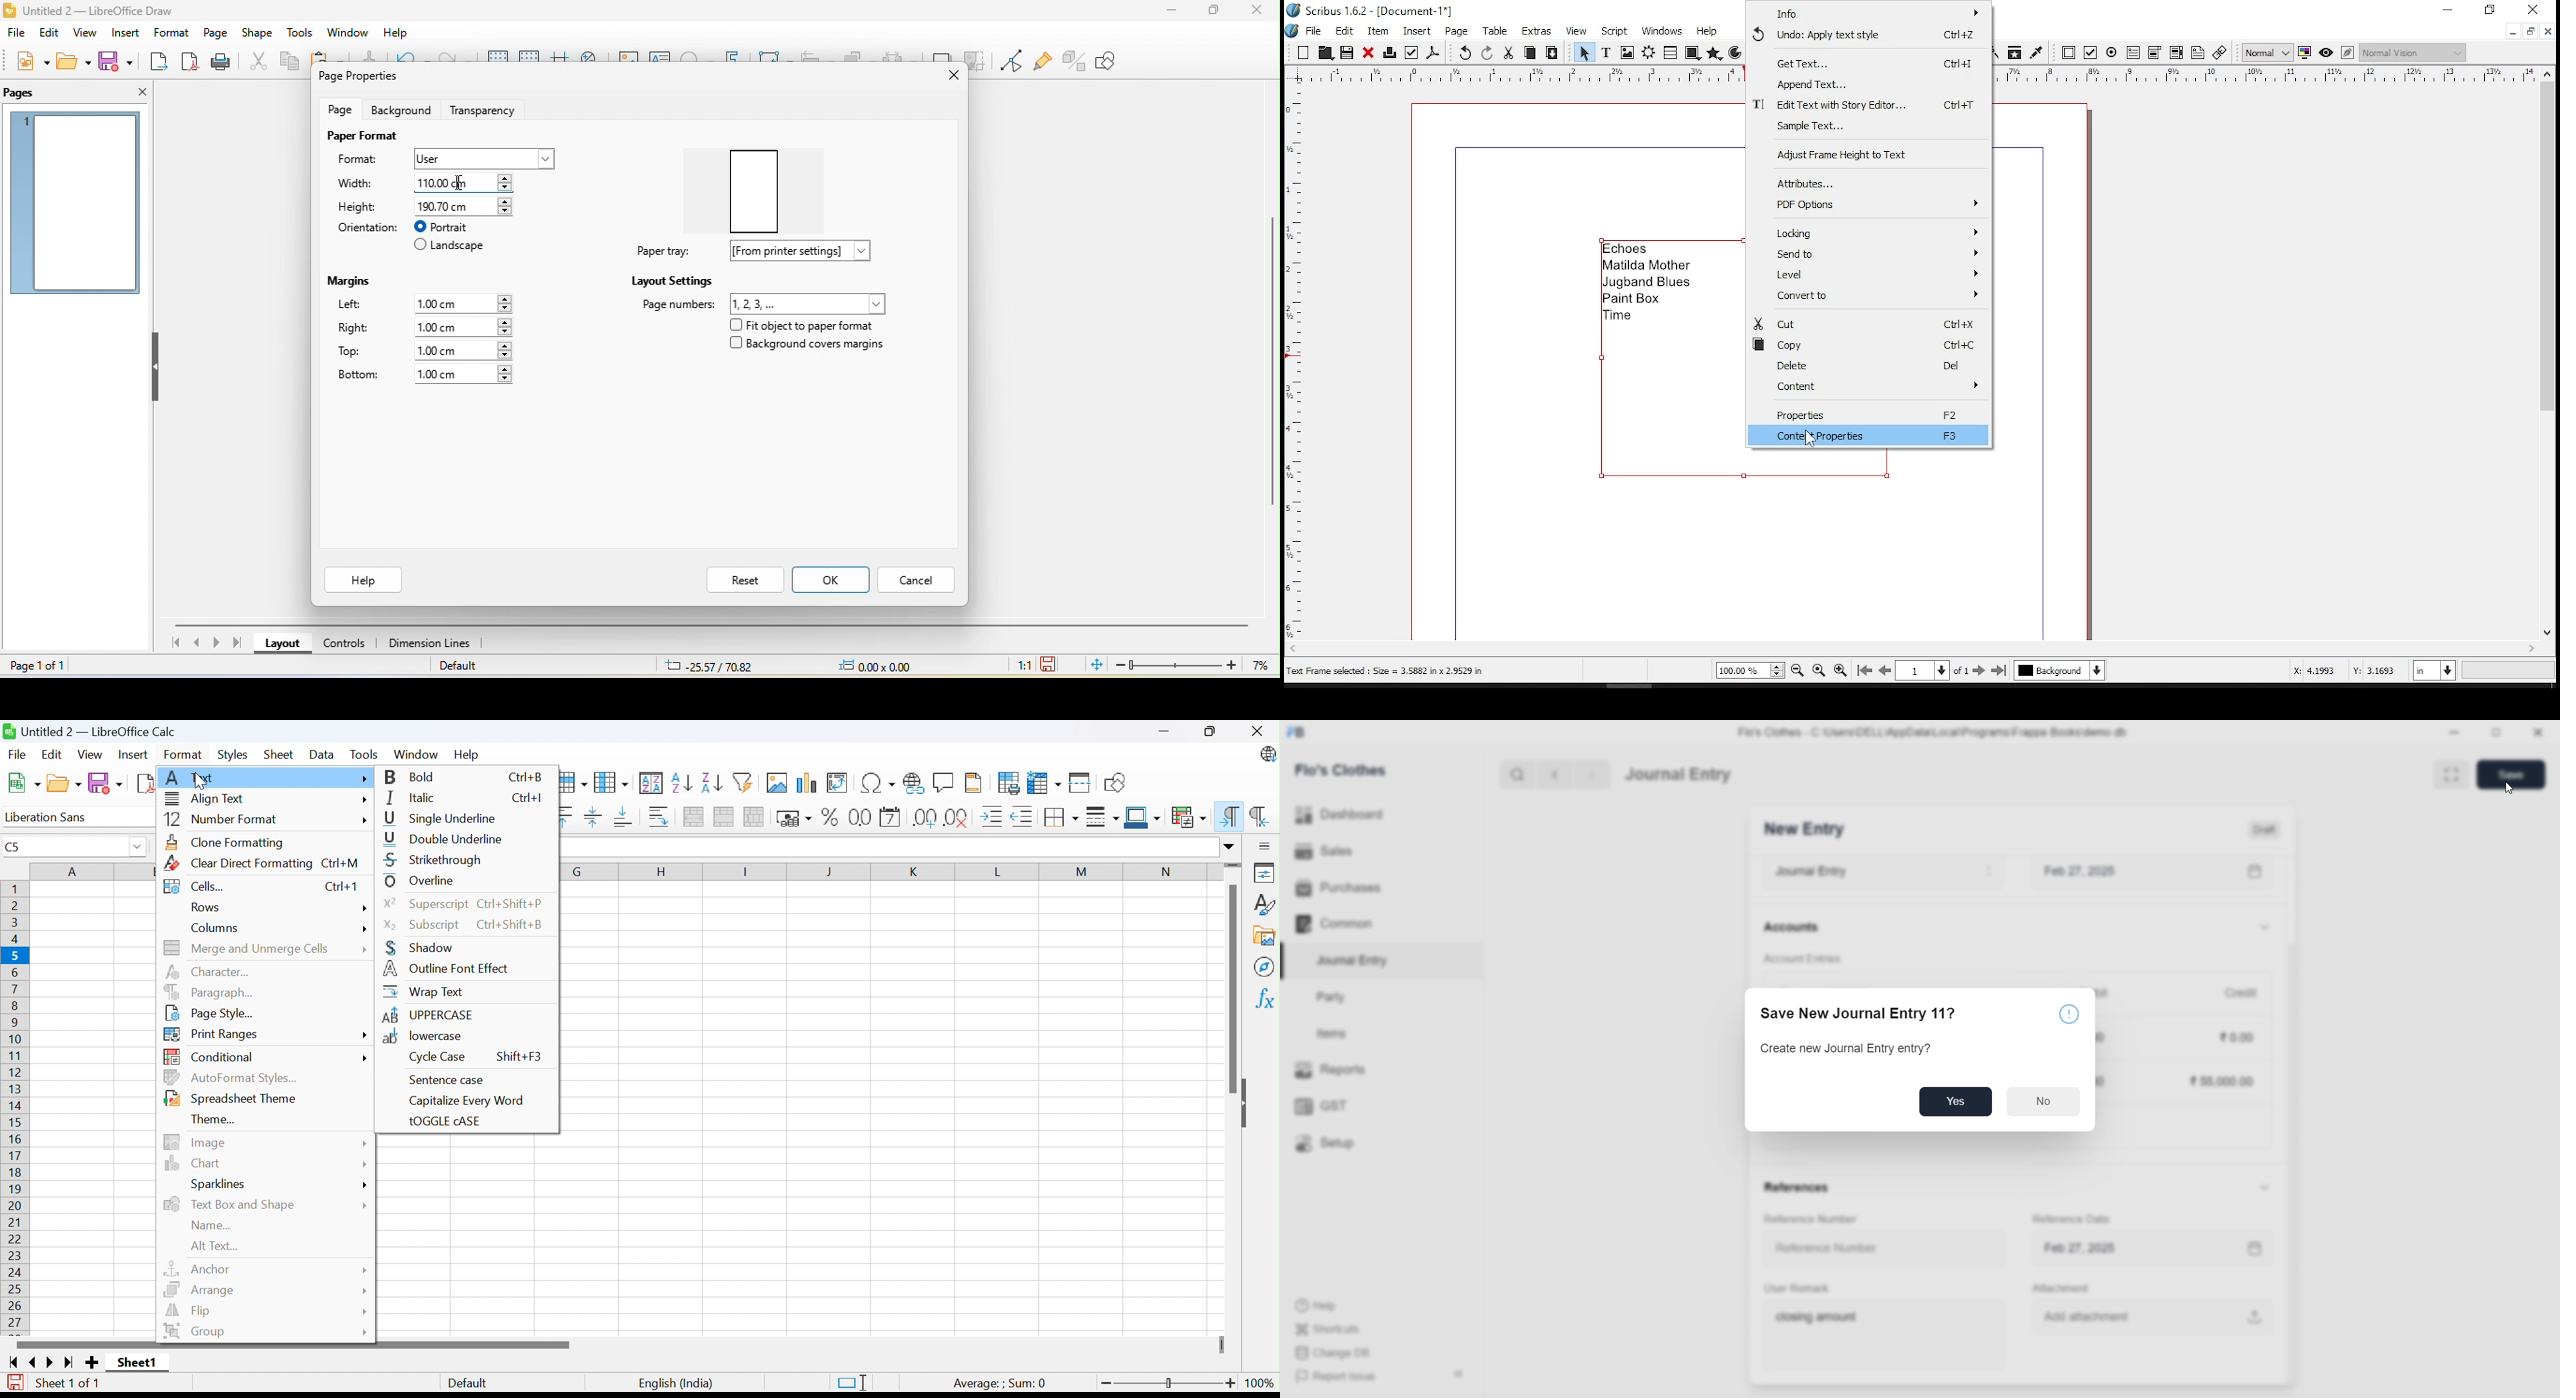  I want to click on page 1 of 1, so click(47, 666).